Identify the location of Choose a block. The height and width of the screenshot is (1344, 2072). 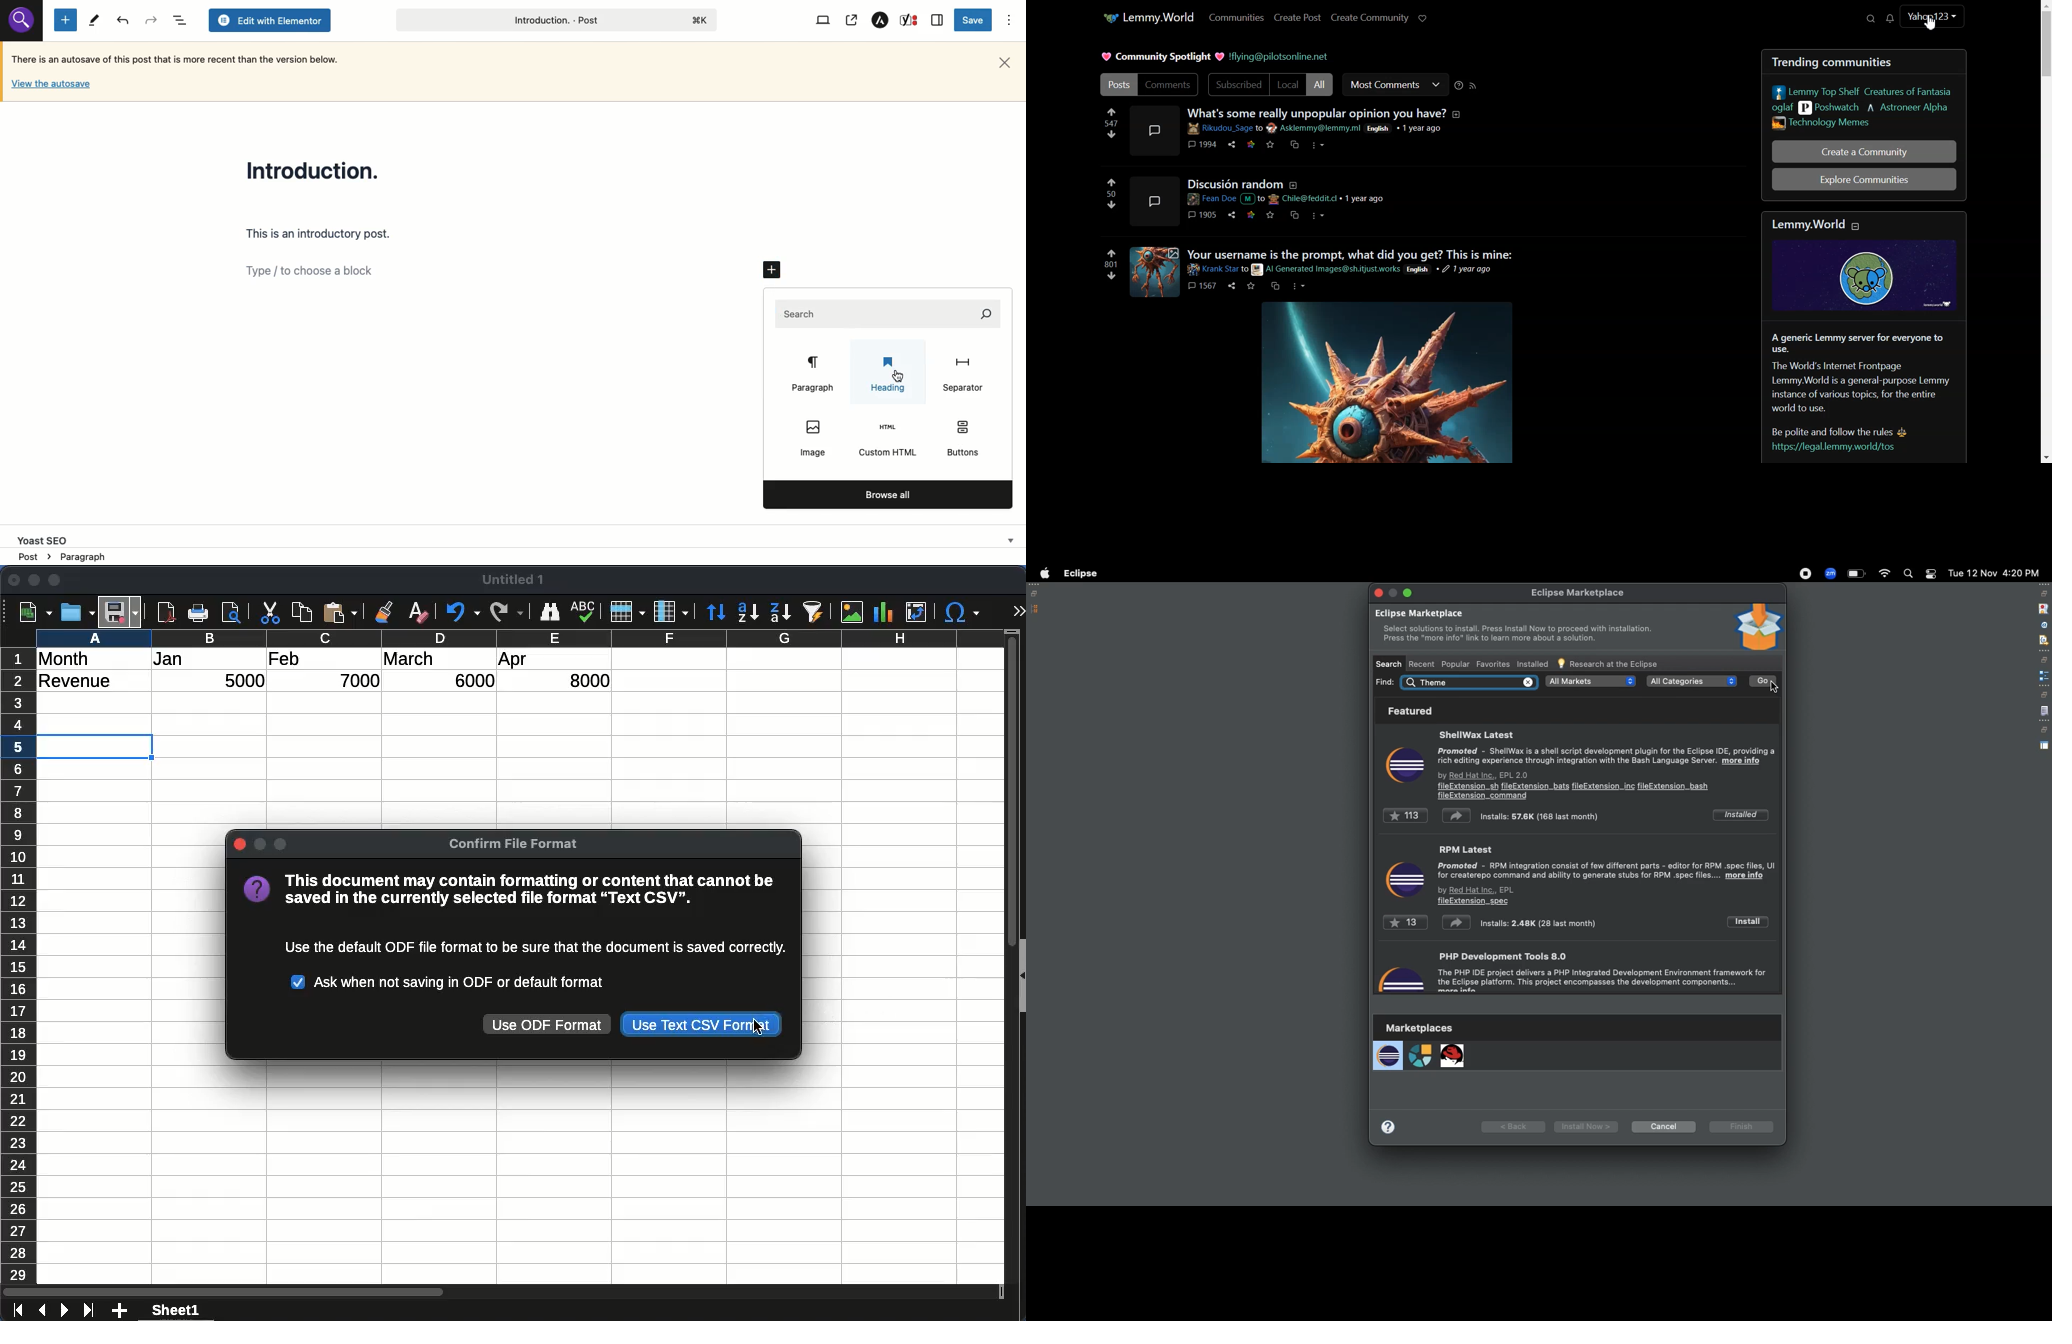
(498, 270).